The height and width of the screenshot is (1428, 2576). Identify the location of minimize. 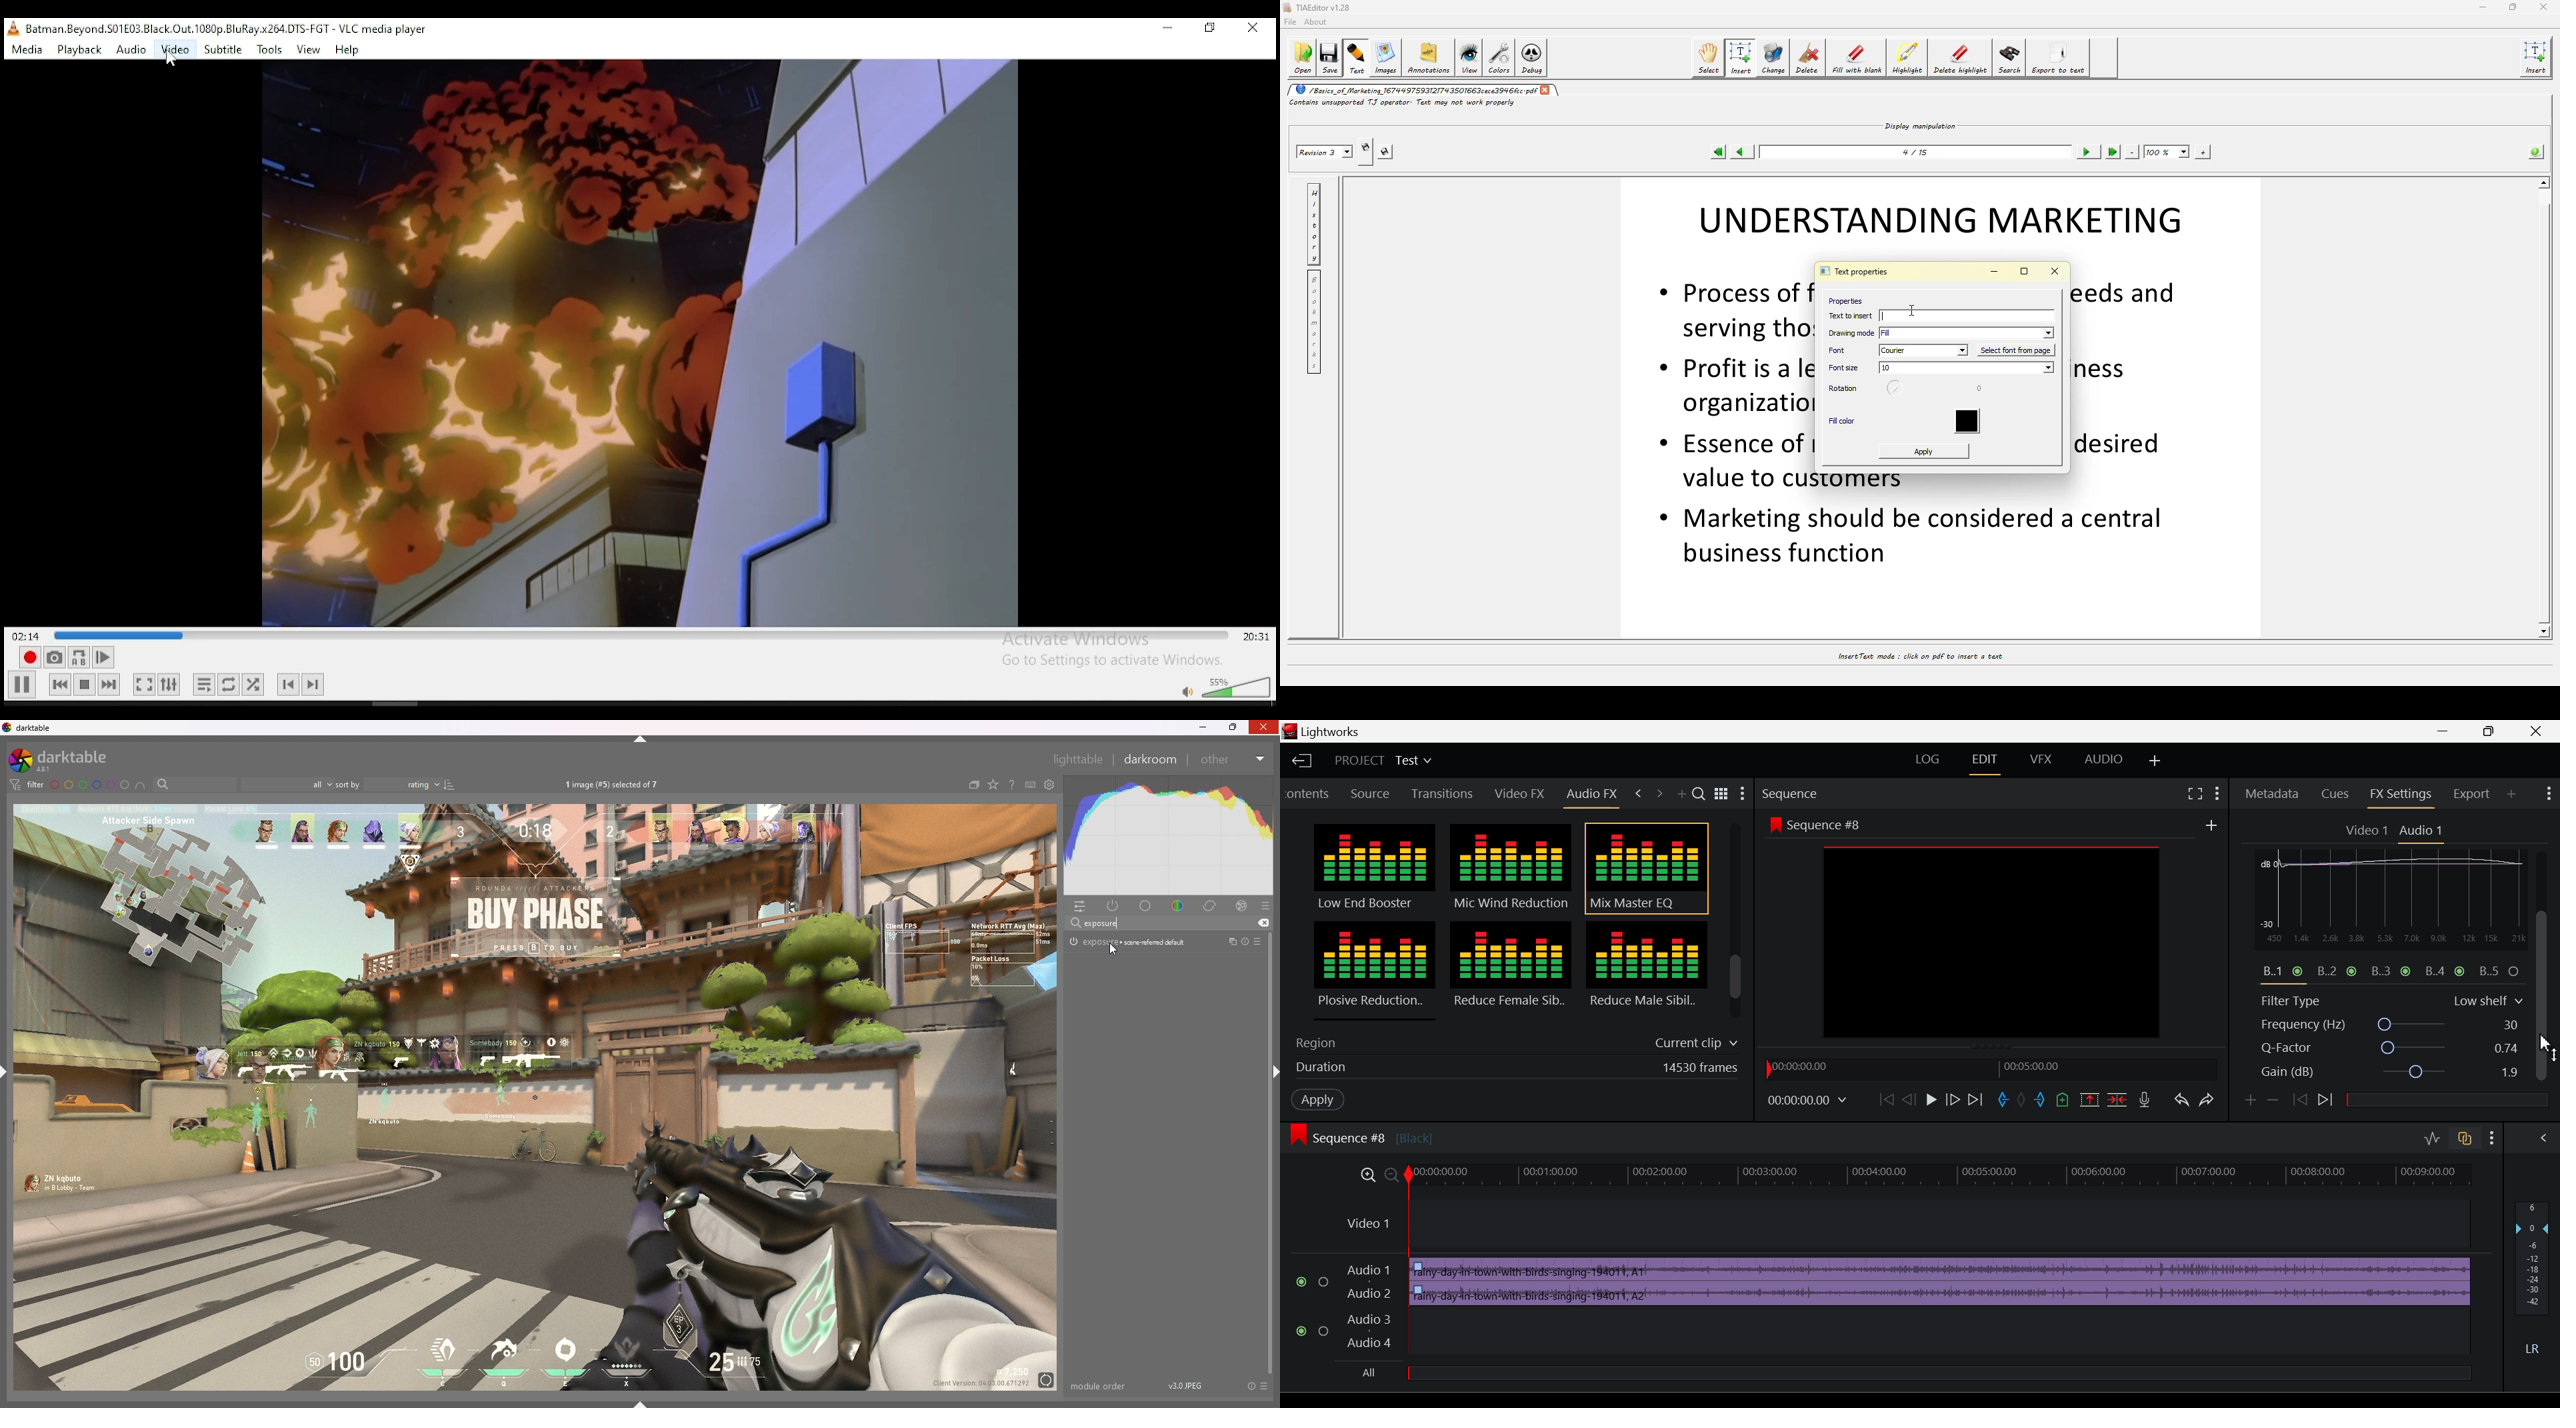
(1163, 30).